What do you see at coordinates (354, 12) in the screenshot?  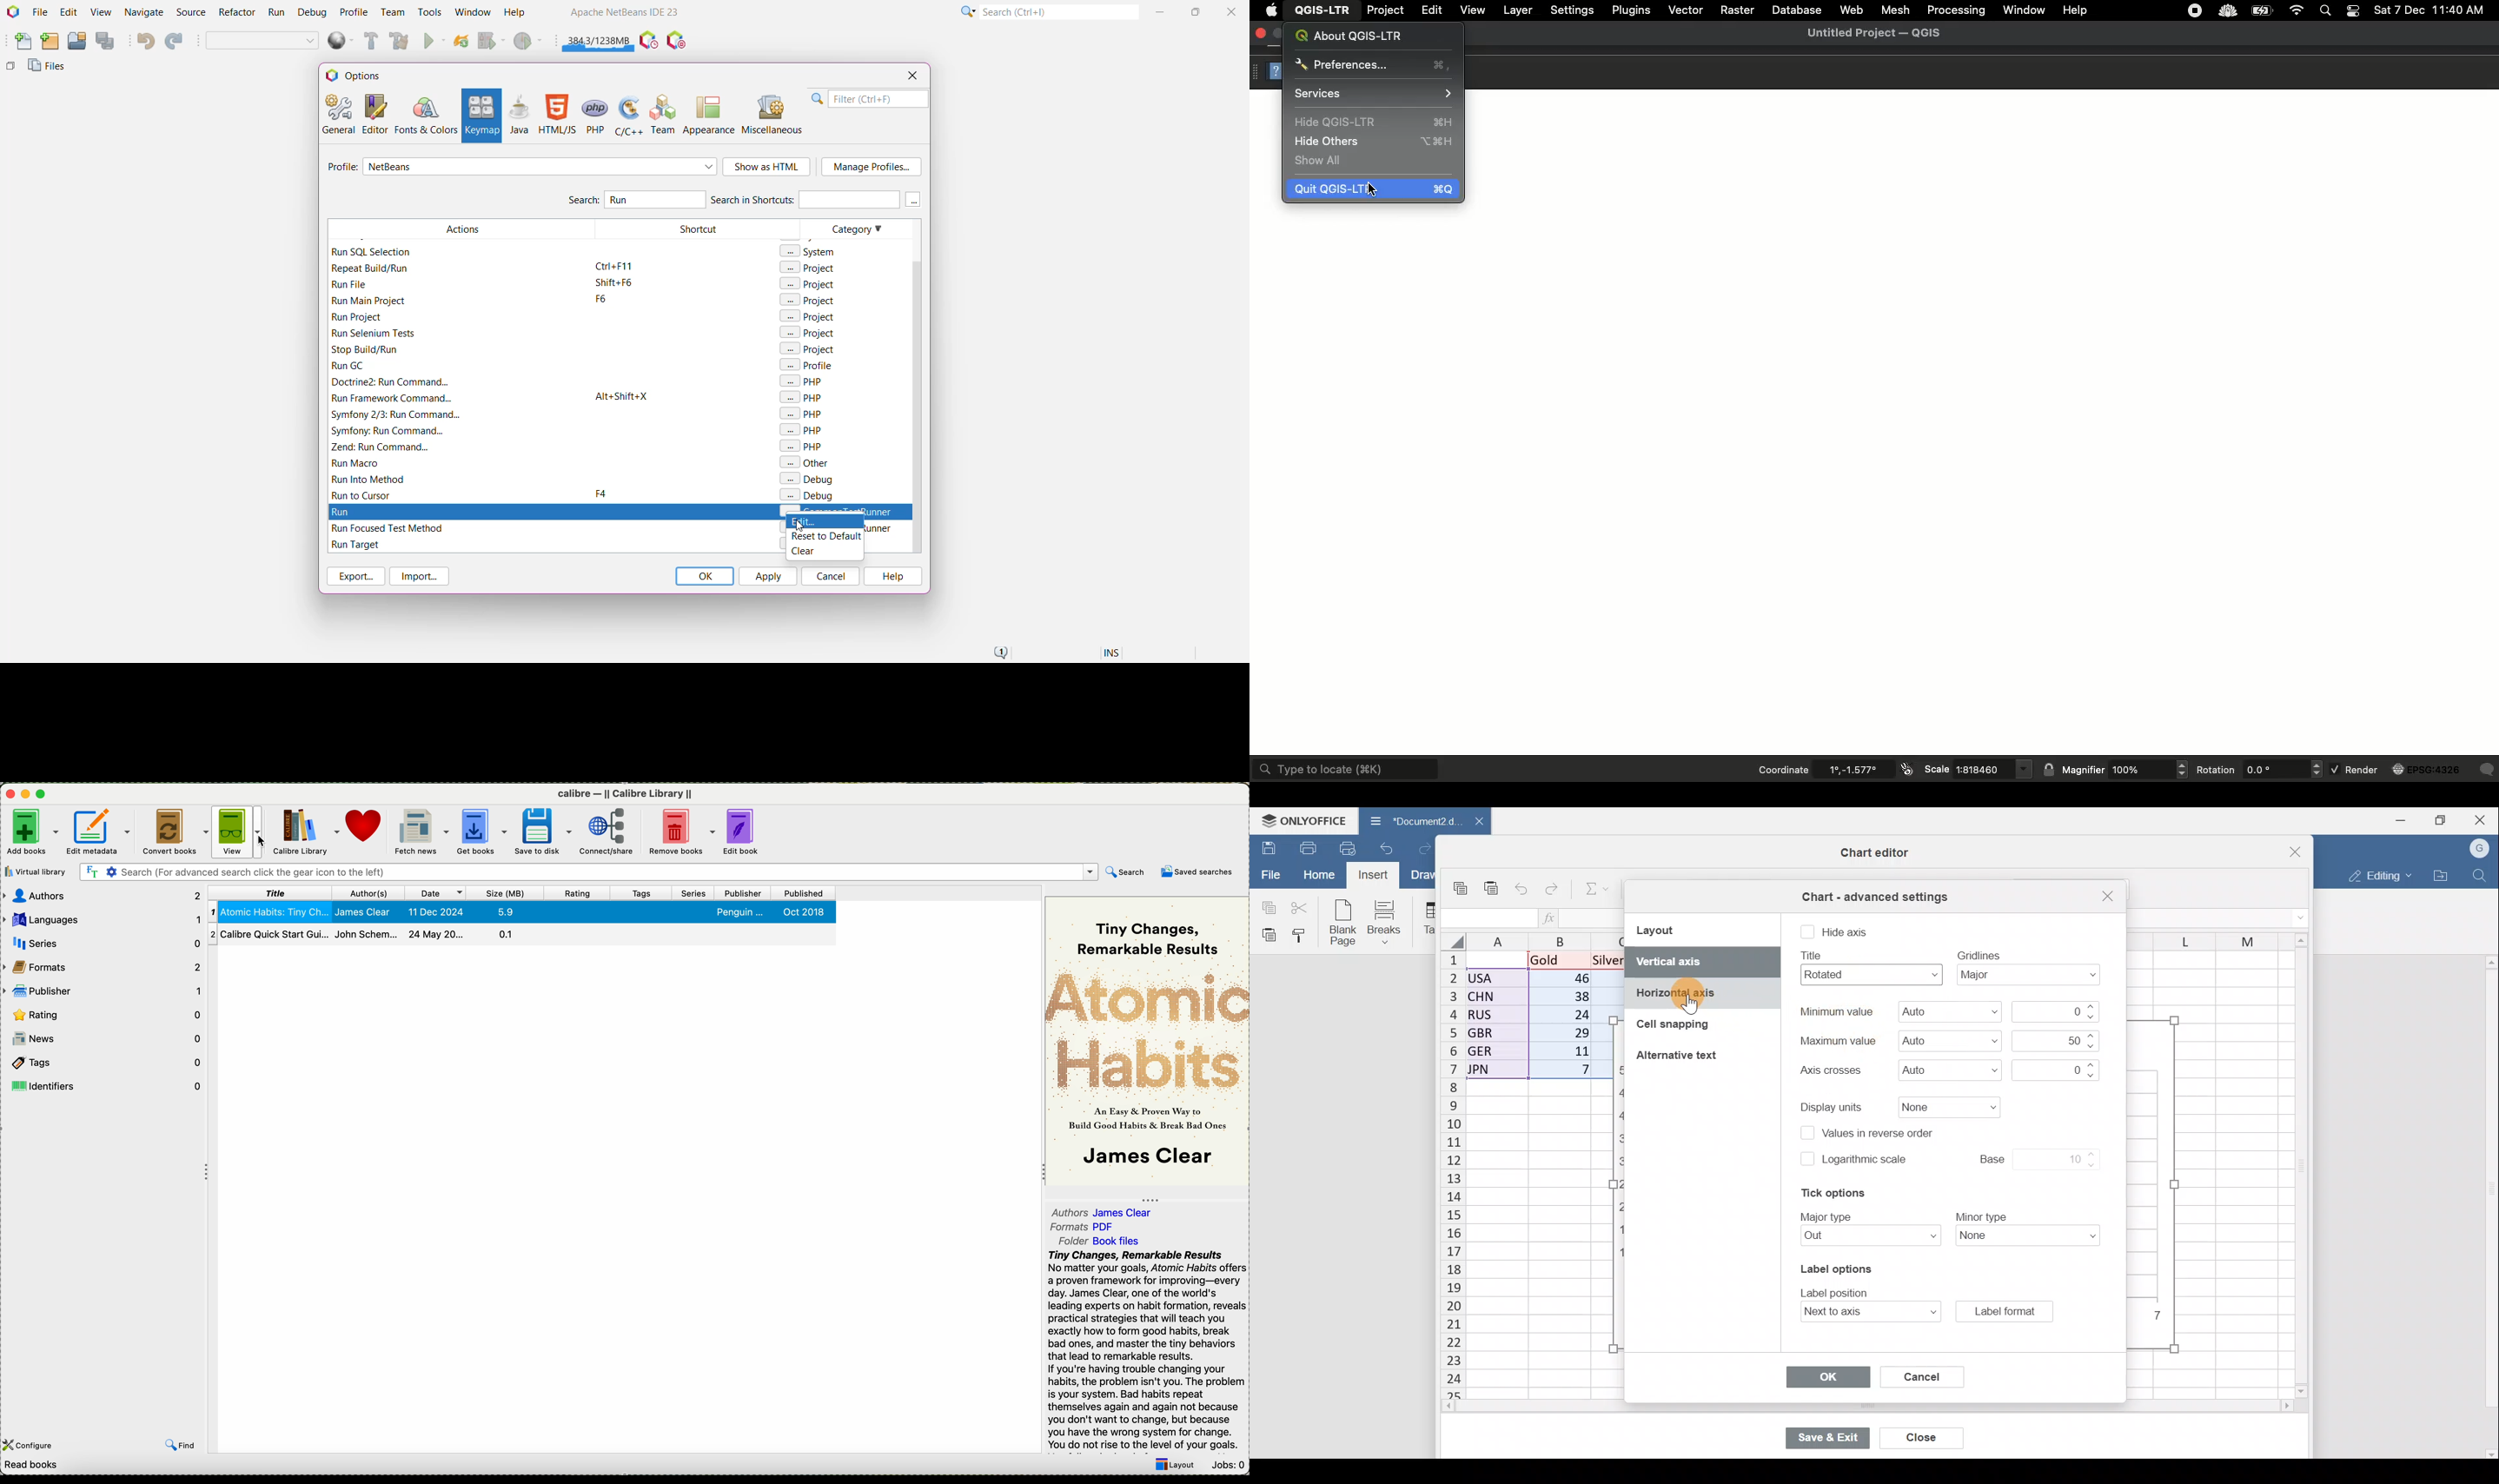 I see `Profile` at bounding box center [354, 12].